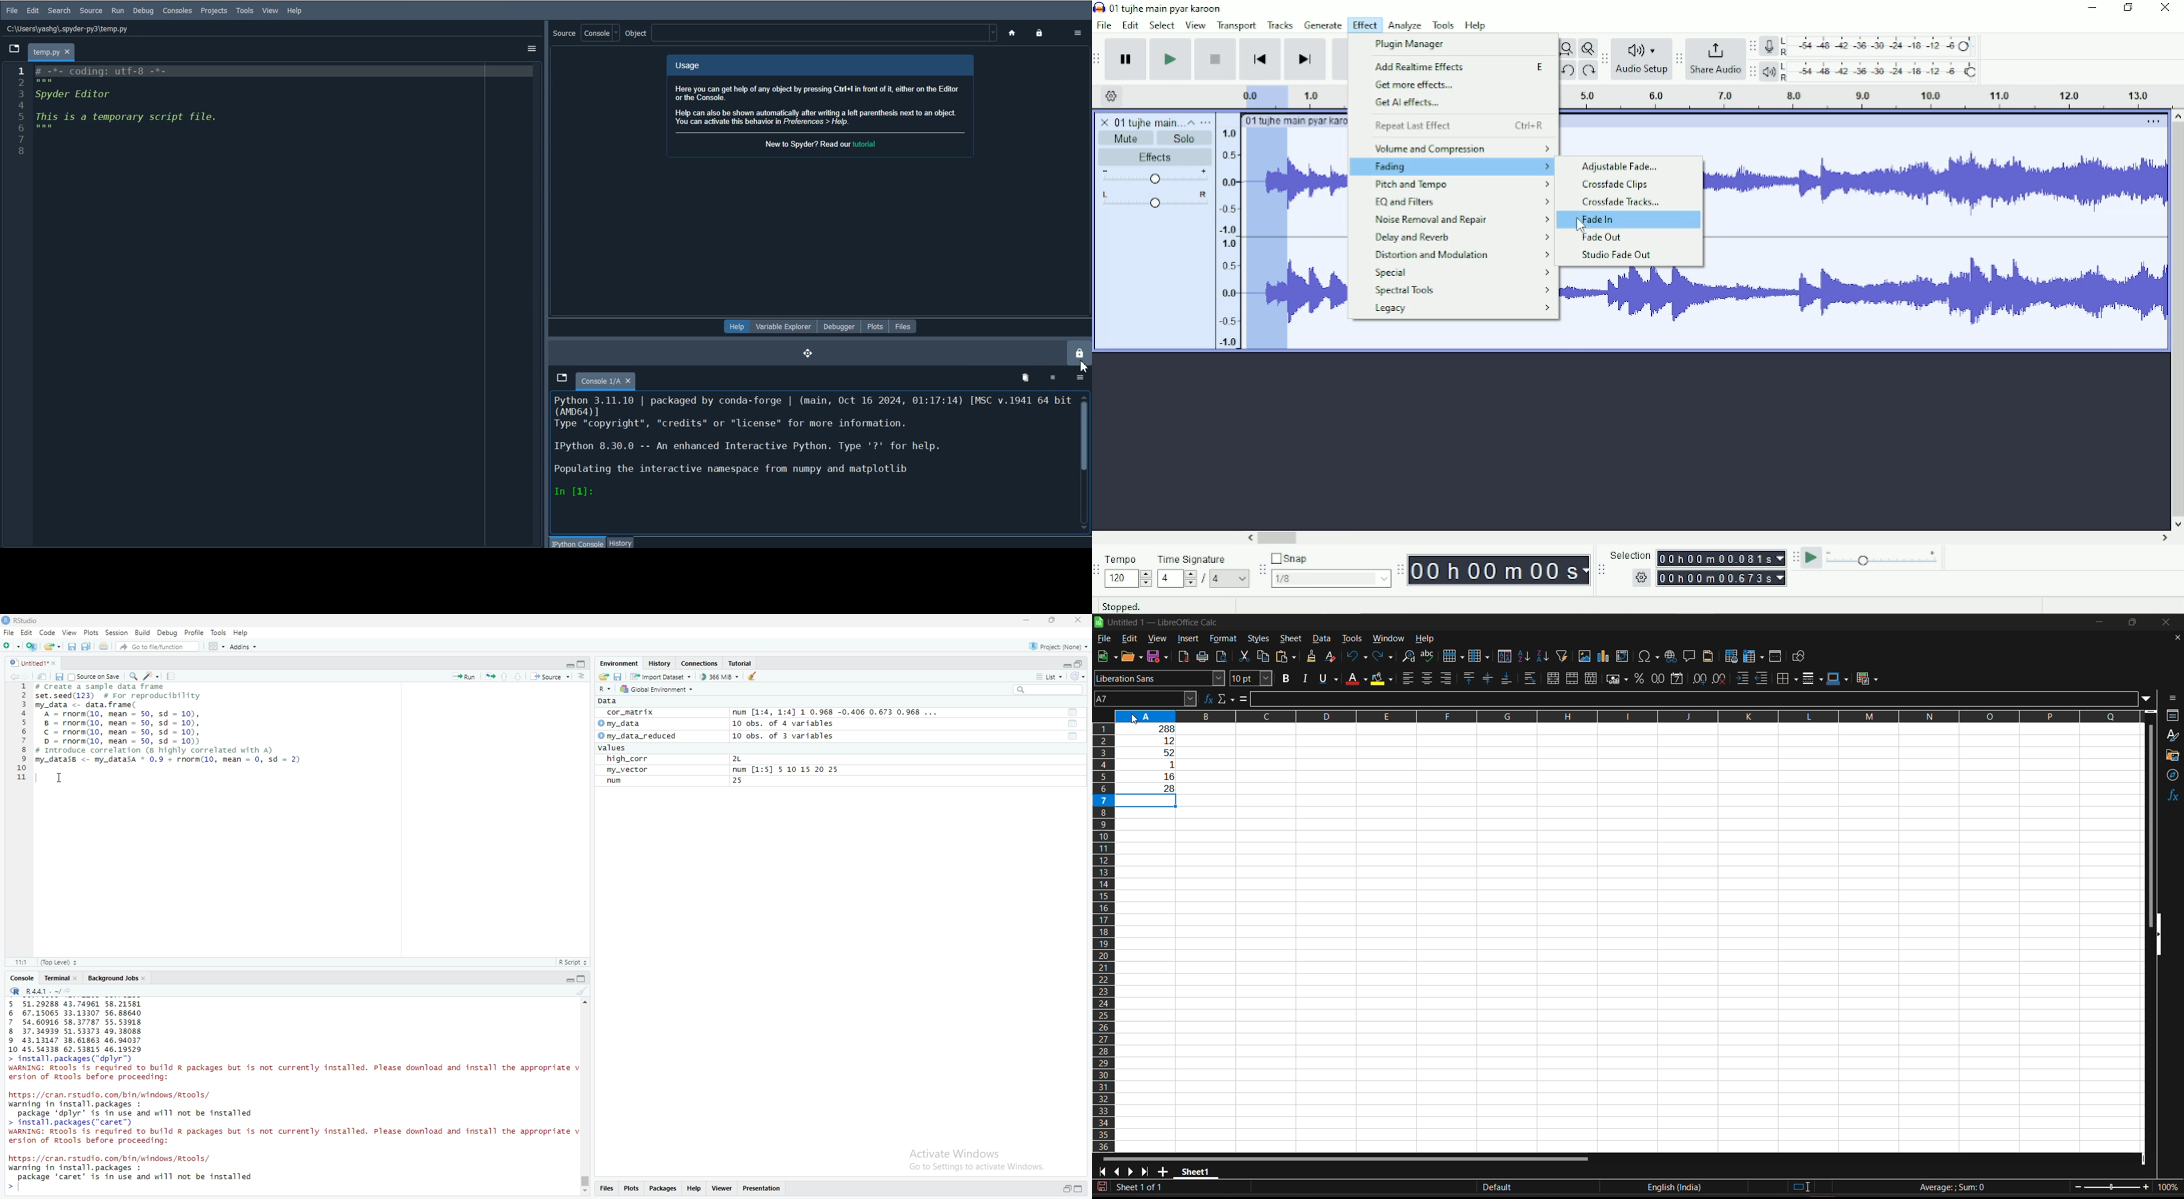 Image resolution: width=2184 pixels, height=1204 pixels. Describe the element at coordinates (465, 677) in the screenshot. I see `Run` at that location.